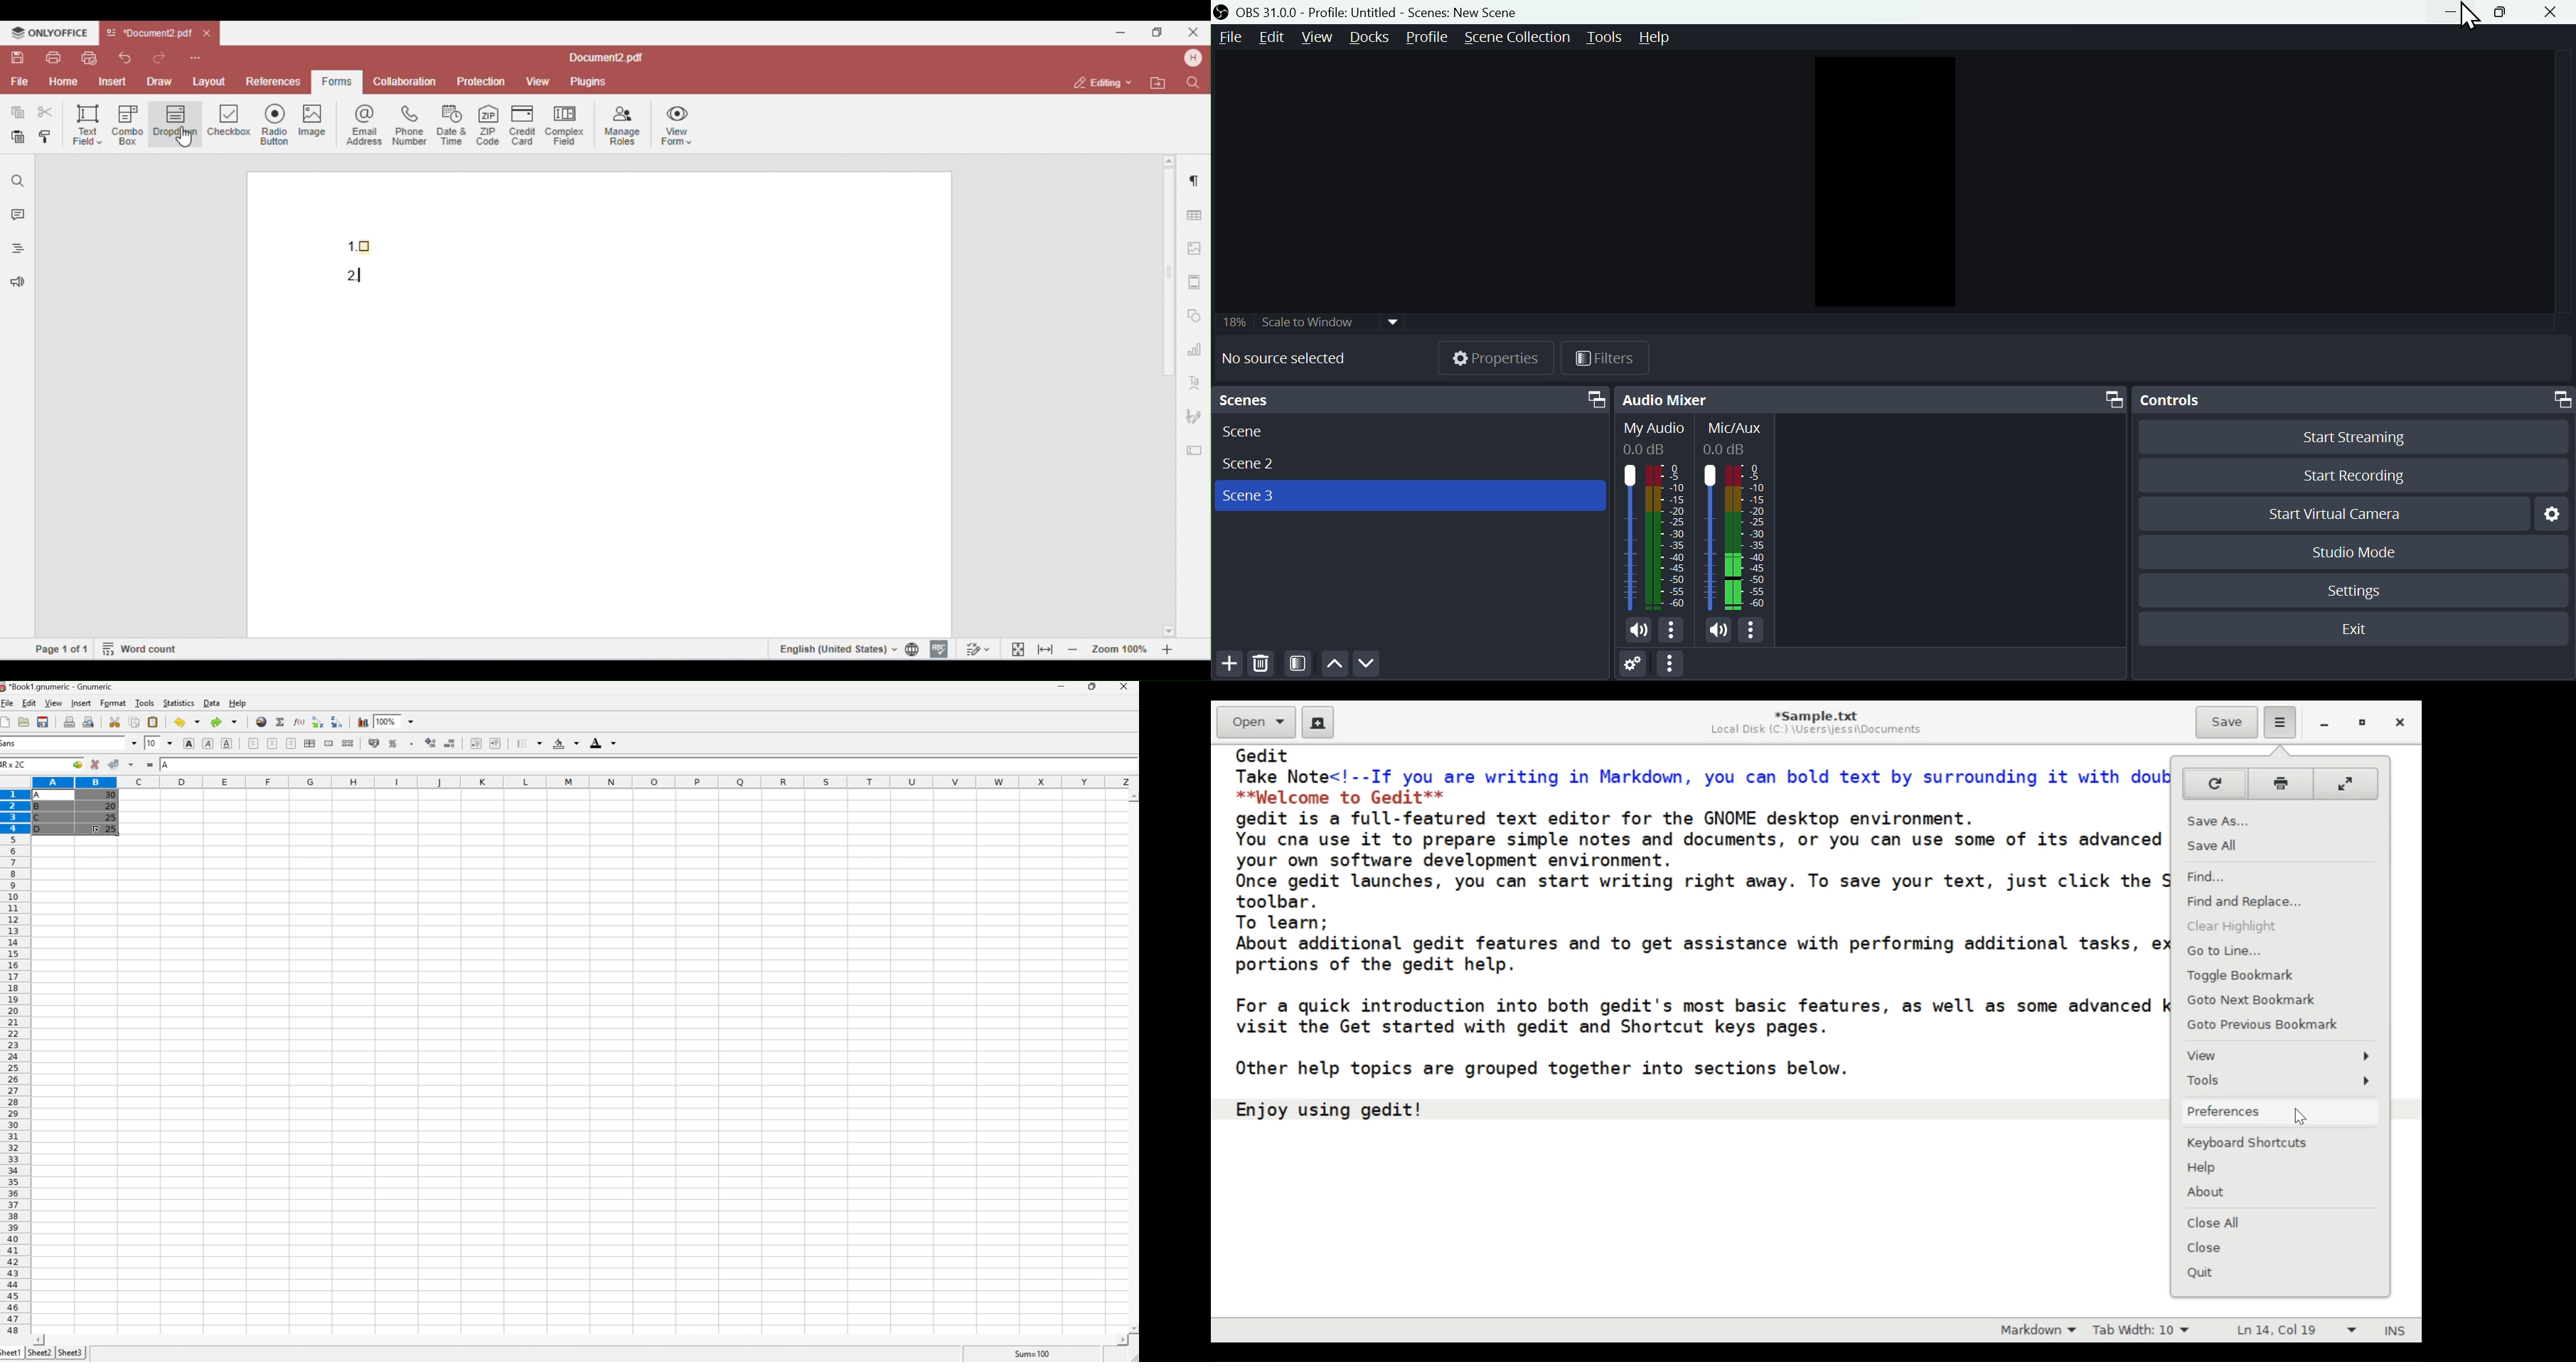  Describe the element at coordinates (336, 721) in the screenshot. I see `Sort the selected region in descending order based on the first column selected` at that location.